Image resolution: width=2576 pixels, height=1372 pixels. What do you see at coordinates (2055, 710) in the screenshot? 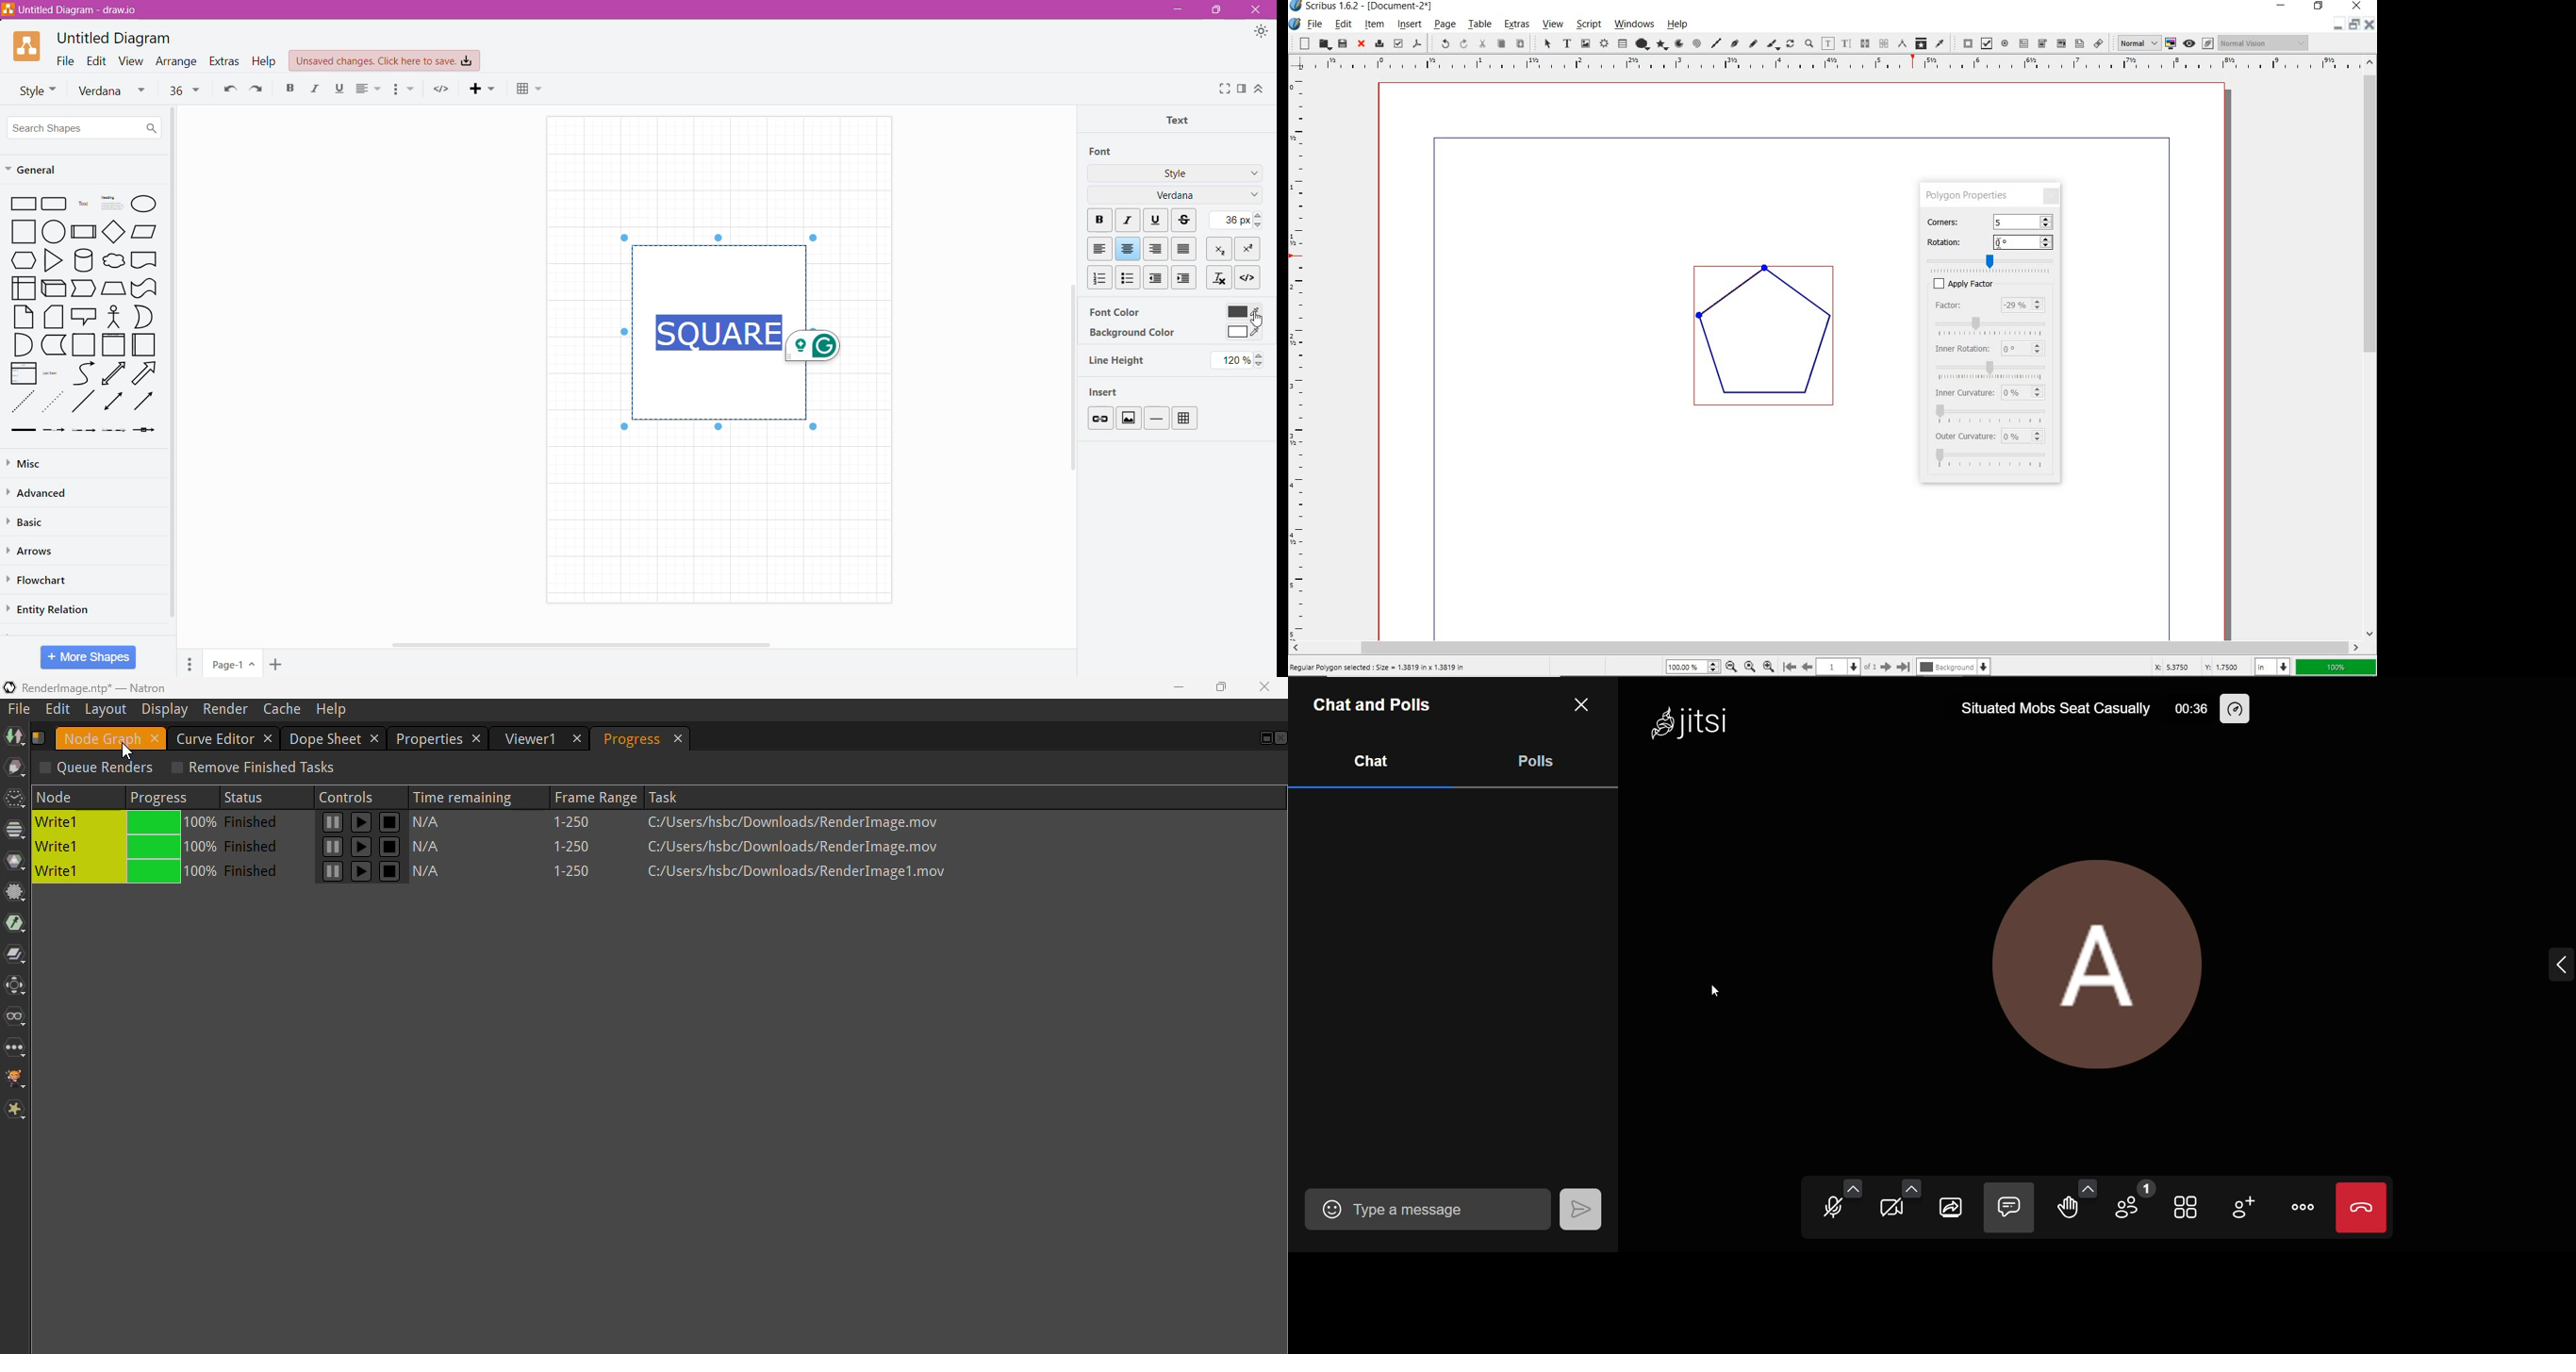
I see `Situated Mobs Seat Casually` at bounding box center [2055, 710].